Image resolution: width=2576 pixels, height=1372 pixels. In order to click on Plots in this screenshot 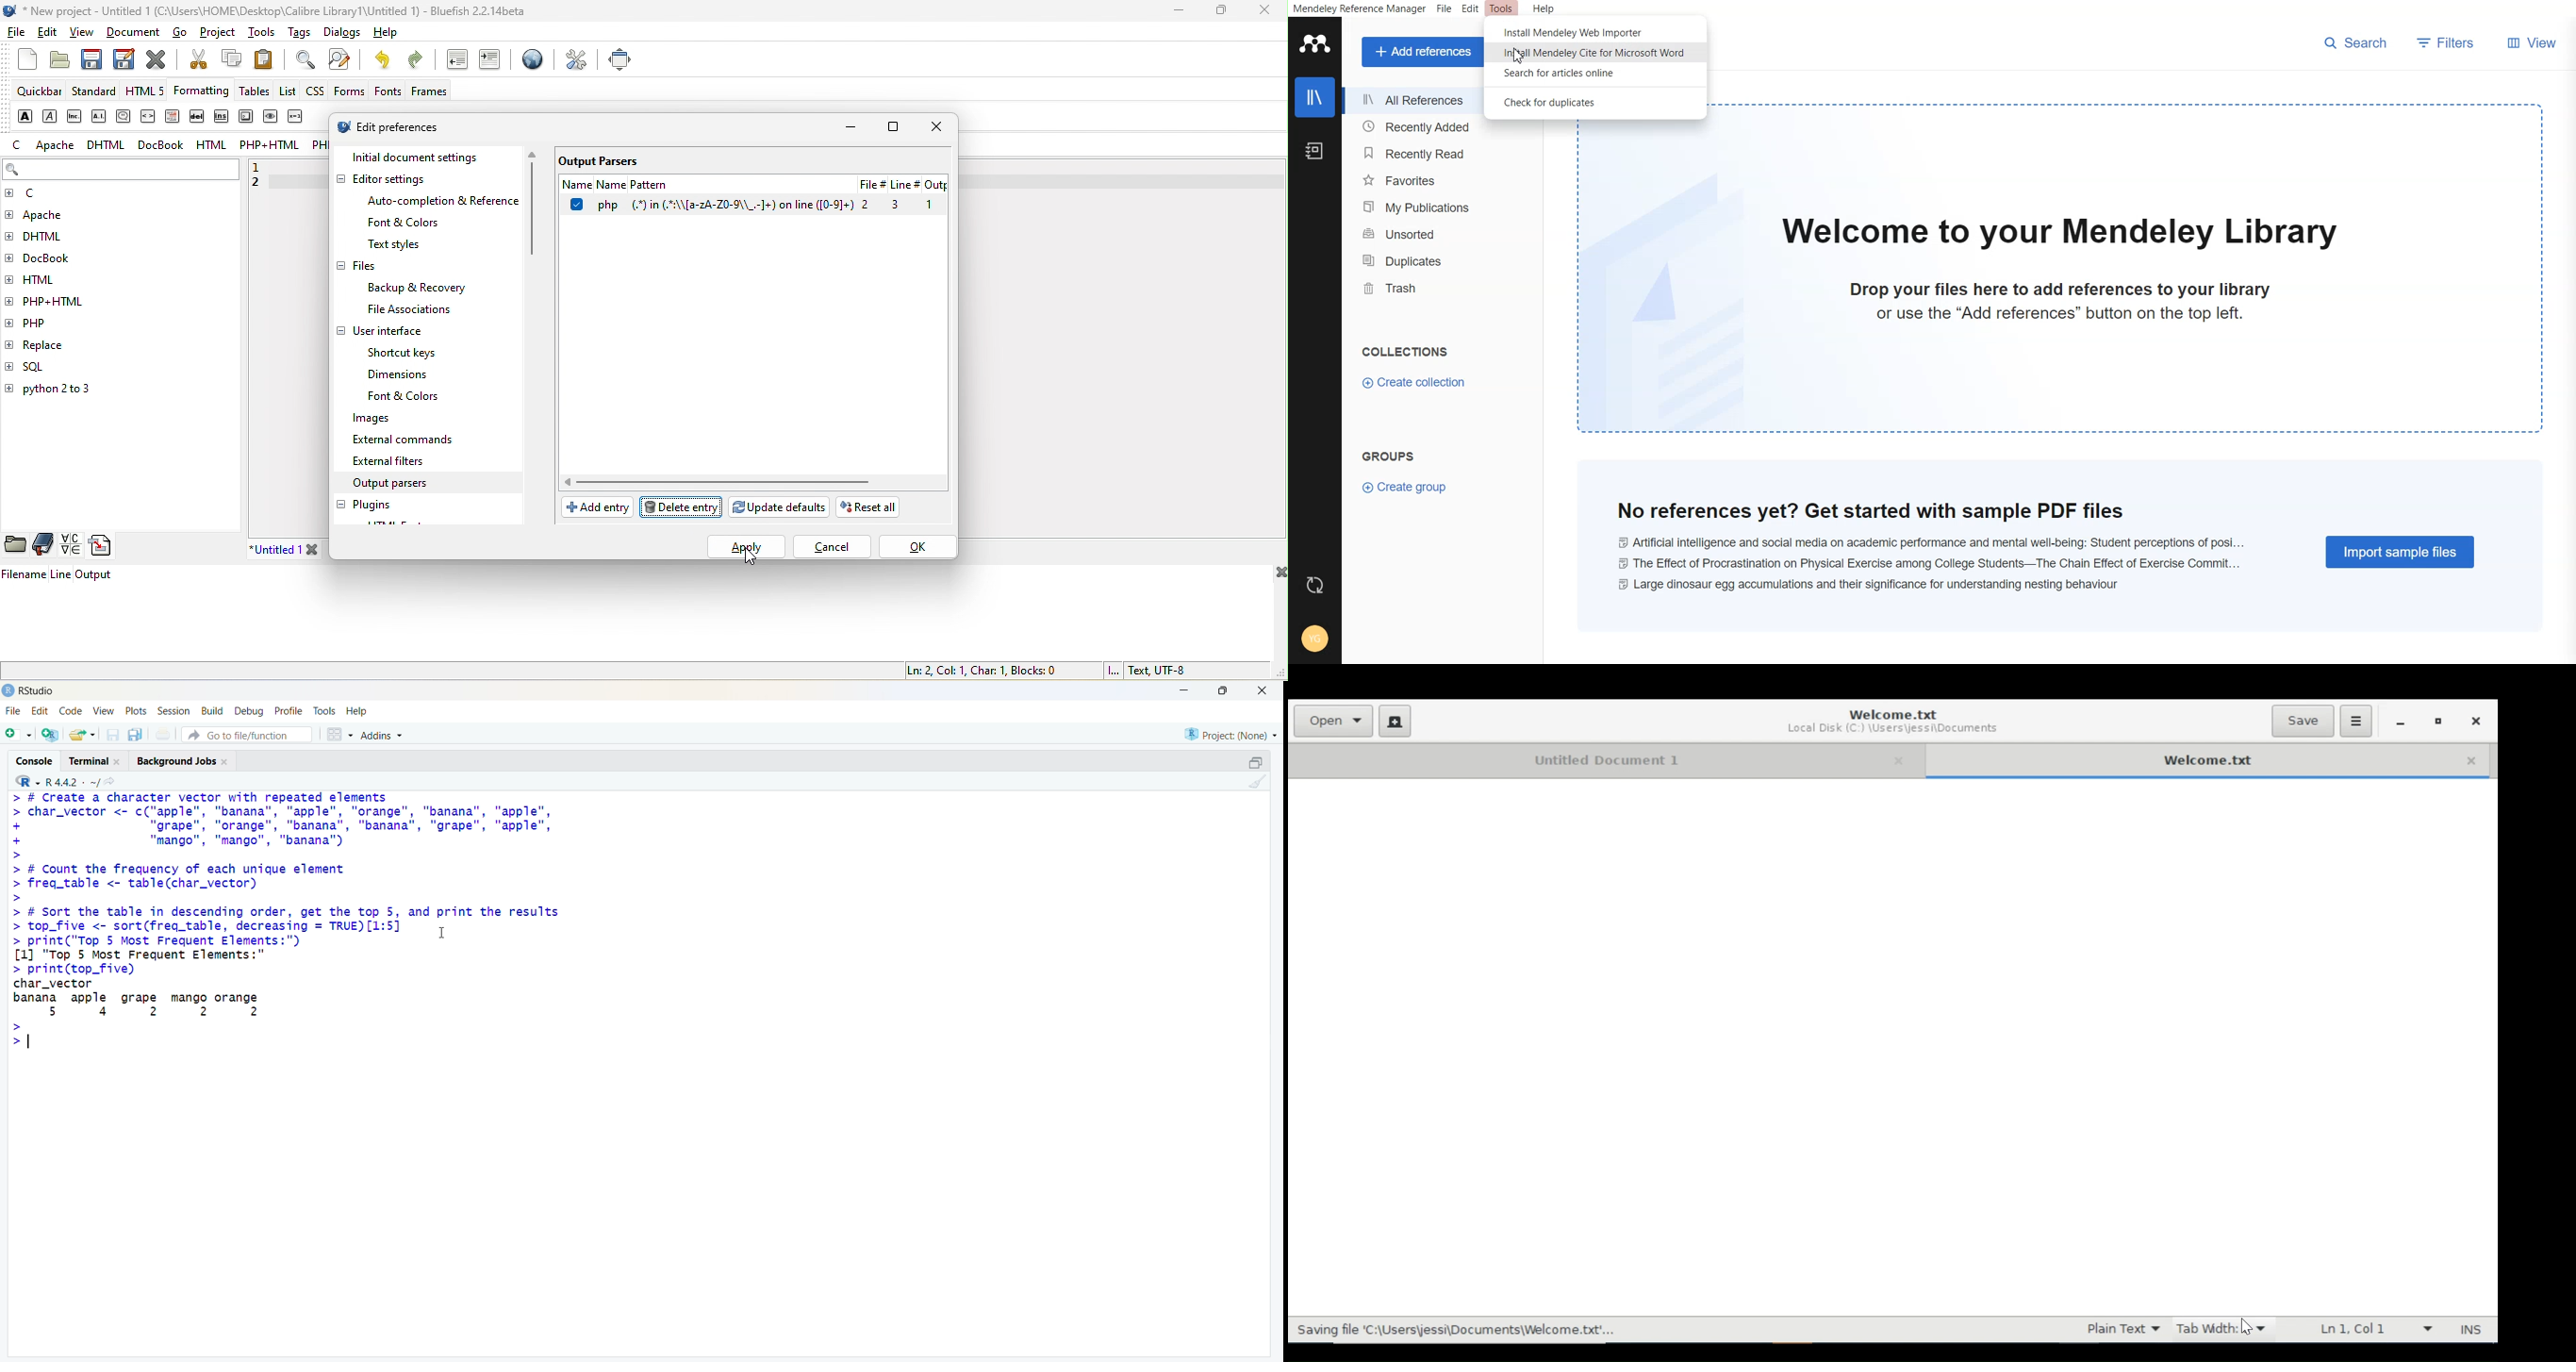, I will do `click(137, 712)`.